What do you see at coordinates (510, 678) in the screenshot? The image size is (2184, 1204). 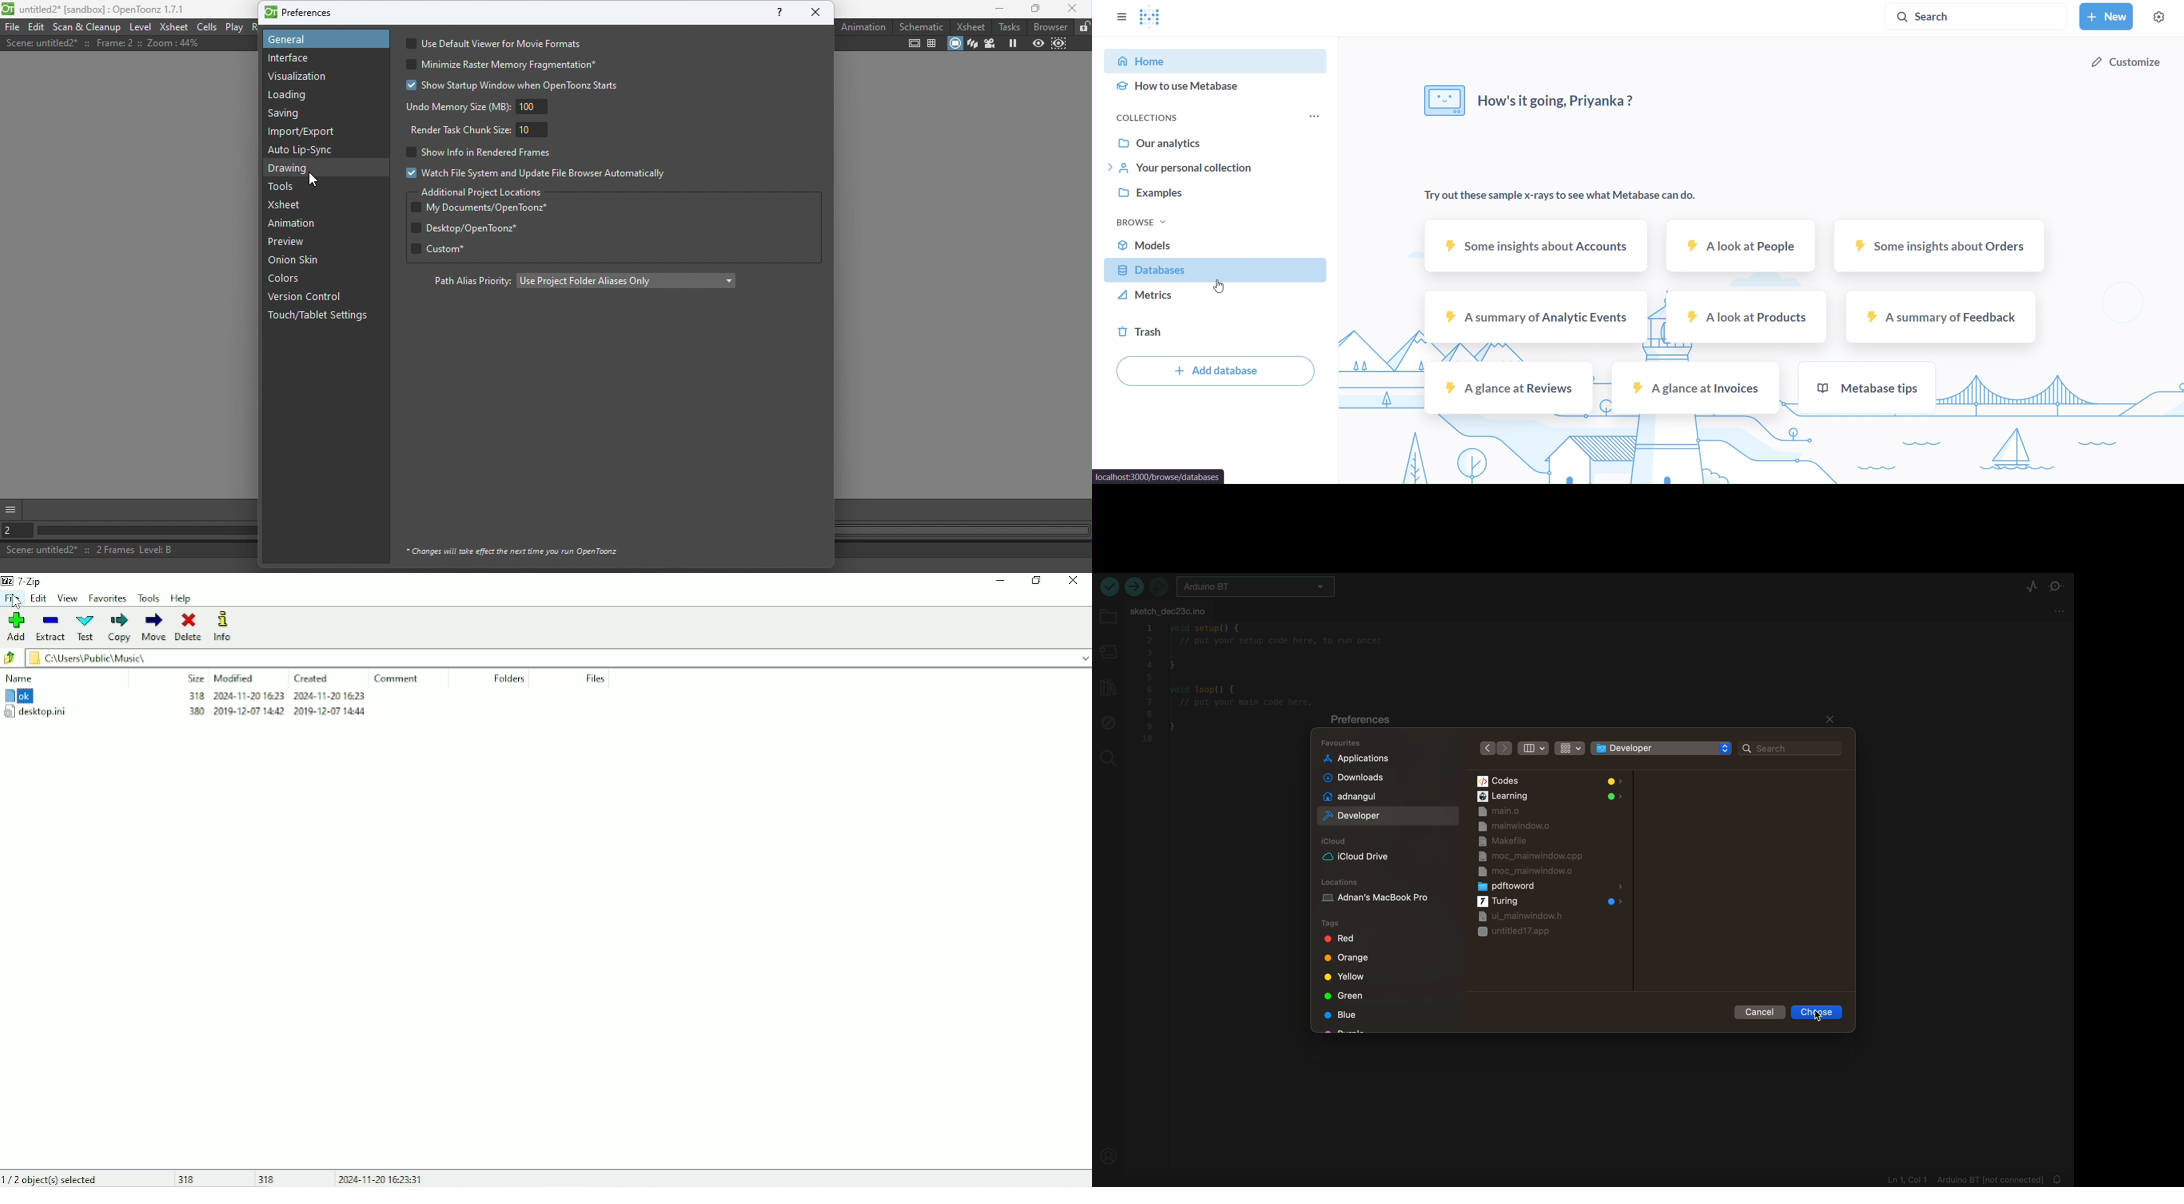 I see `Folders` at bounding box center [510, 678].